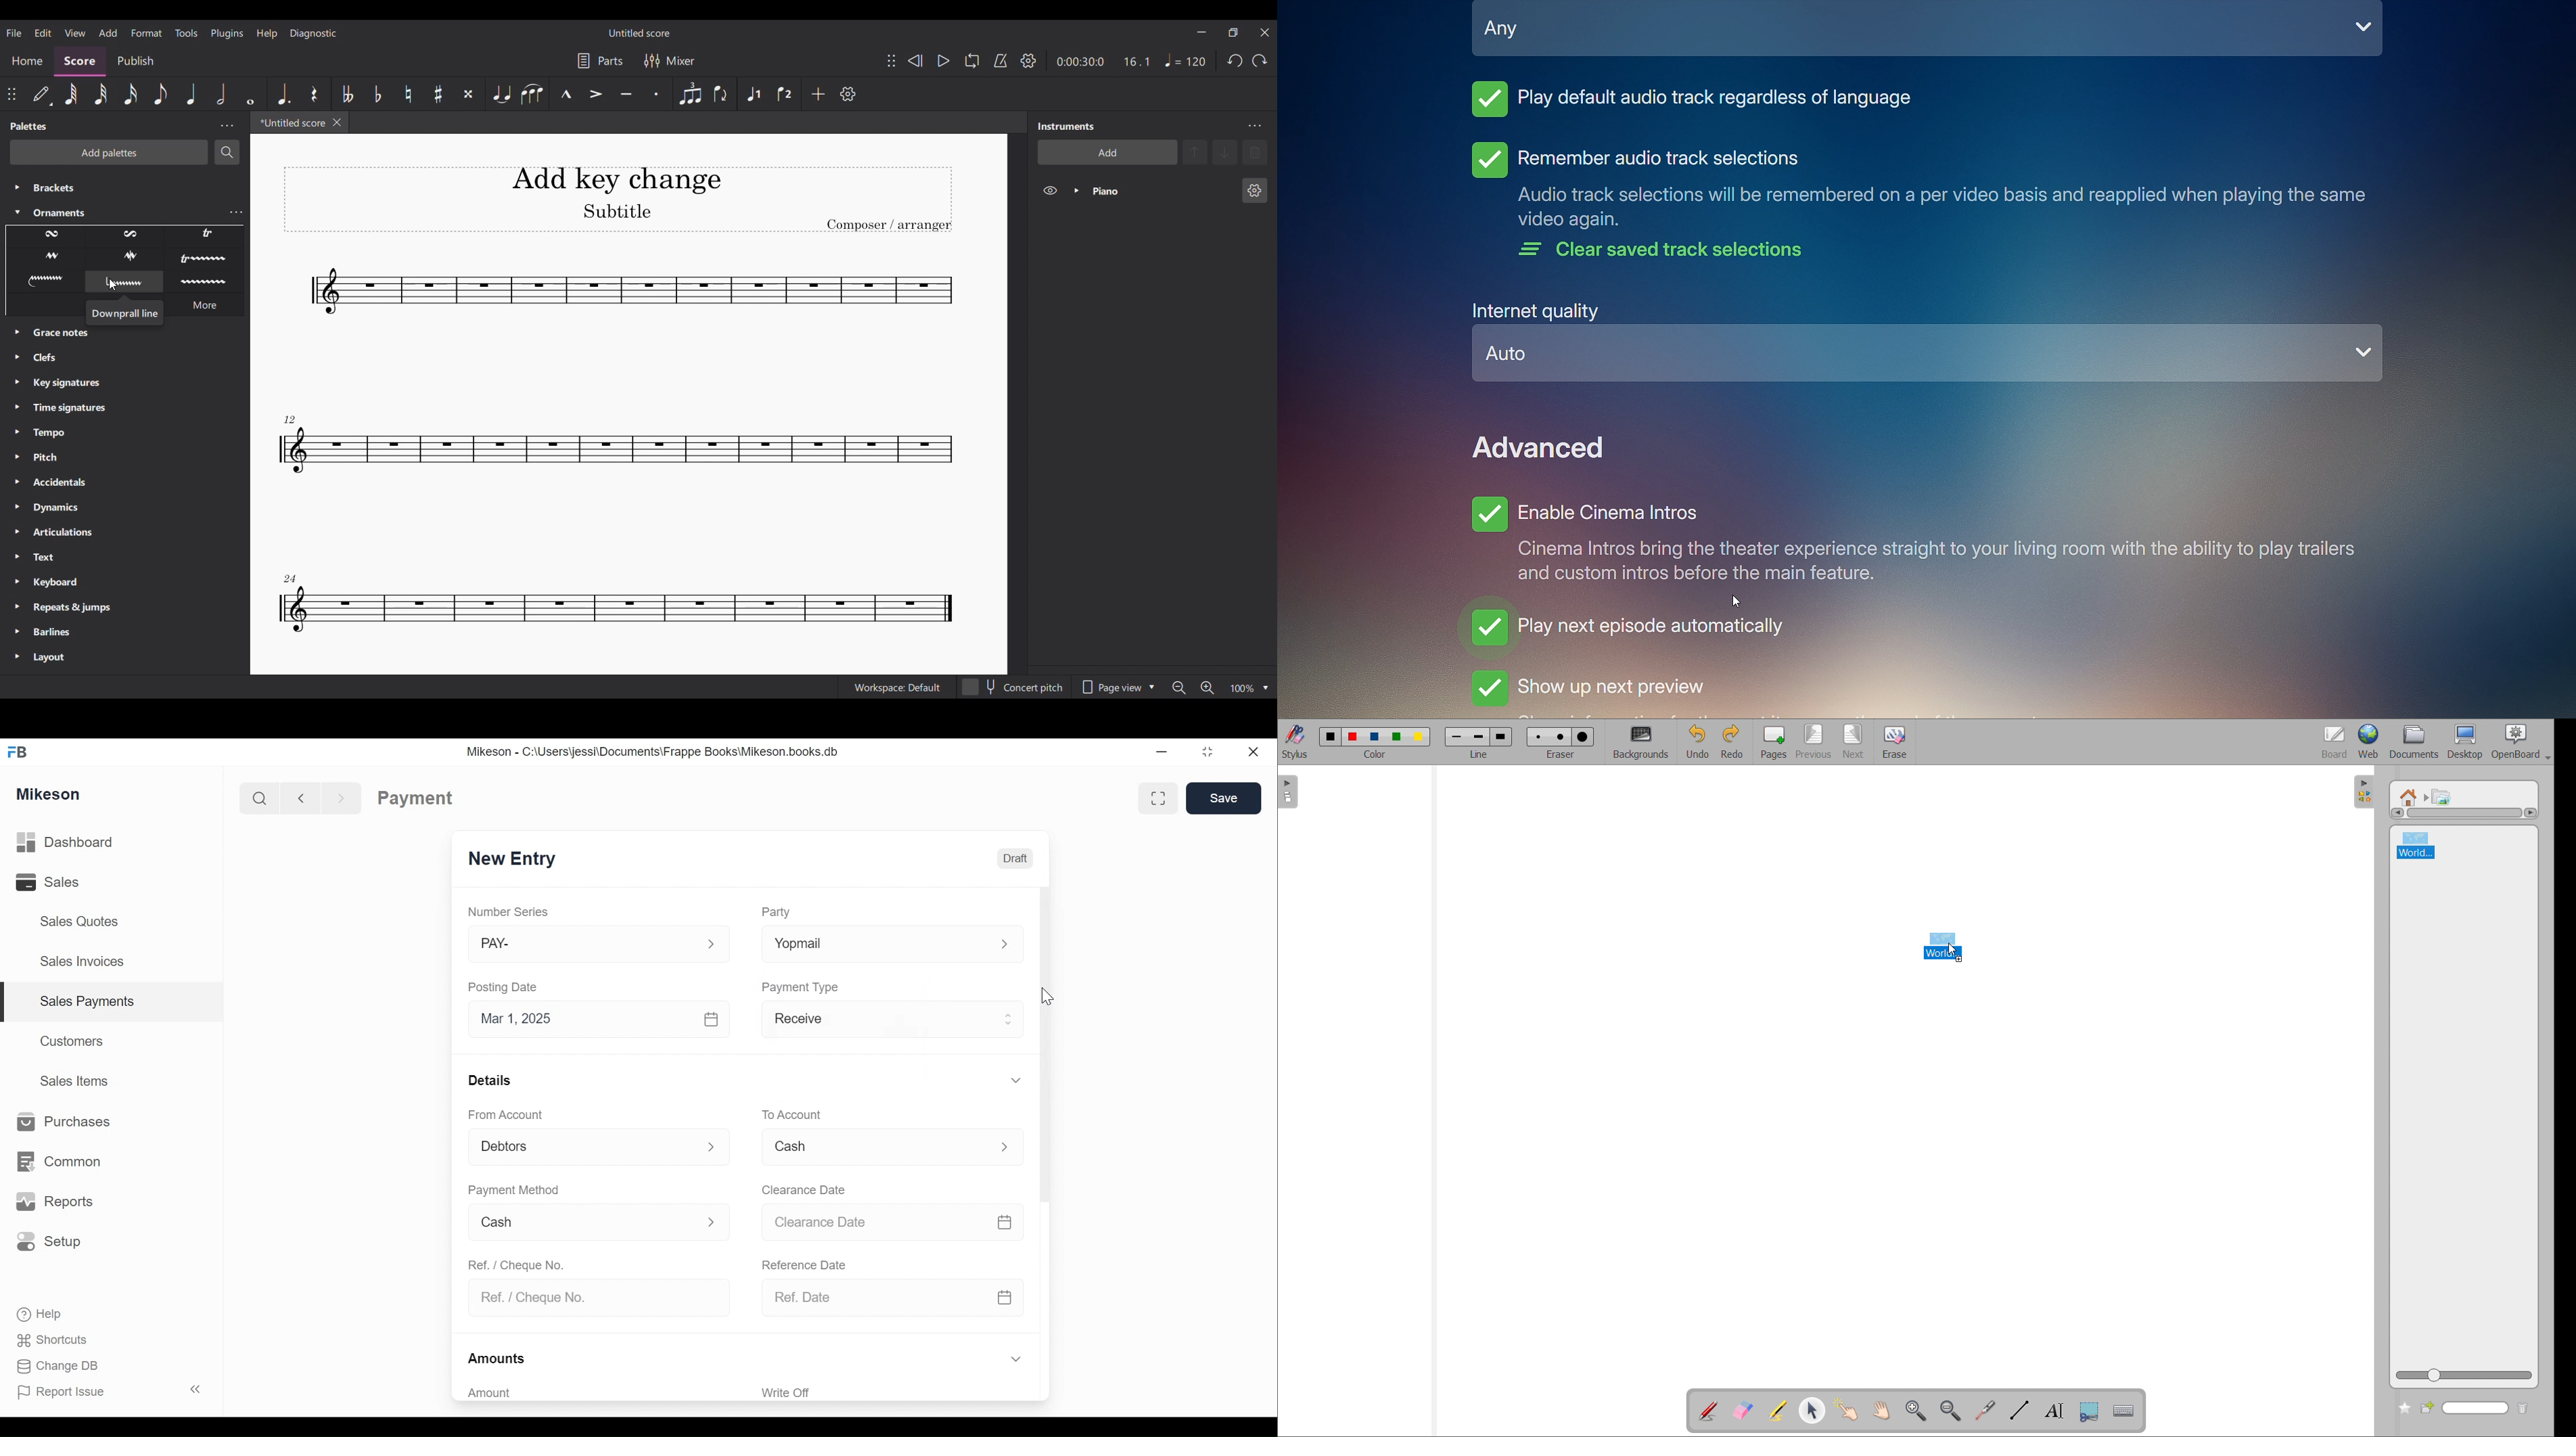 This screenshot has height=1456, width=2576. What do you see at coordinates (2405, 1408) in the screenshot?
I see `add to favorites` at bounding box center [2405, 1408].